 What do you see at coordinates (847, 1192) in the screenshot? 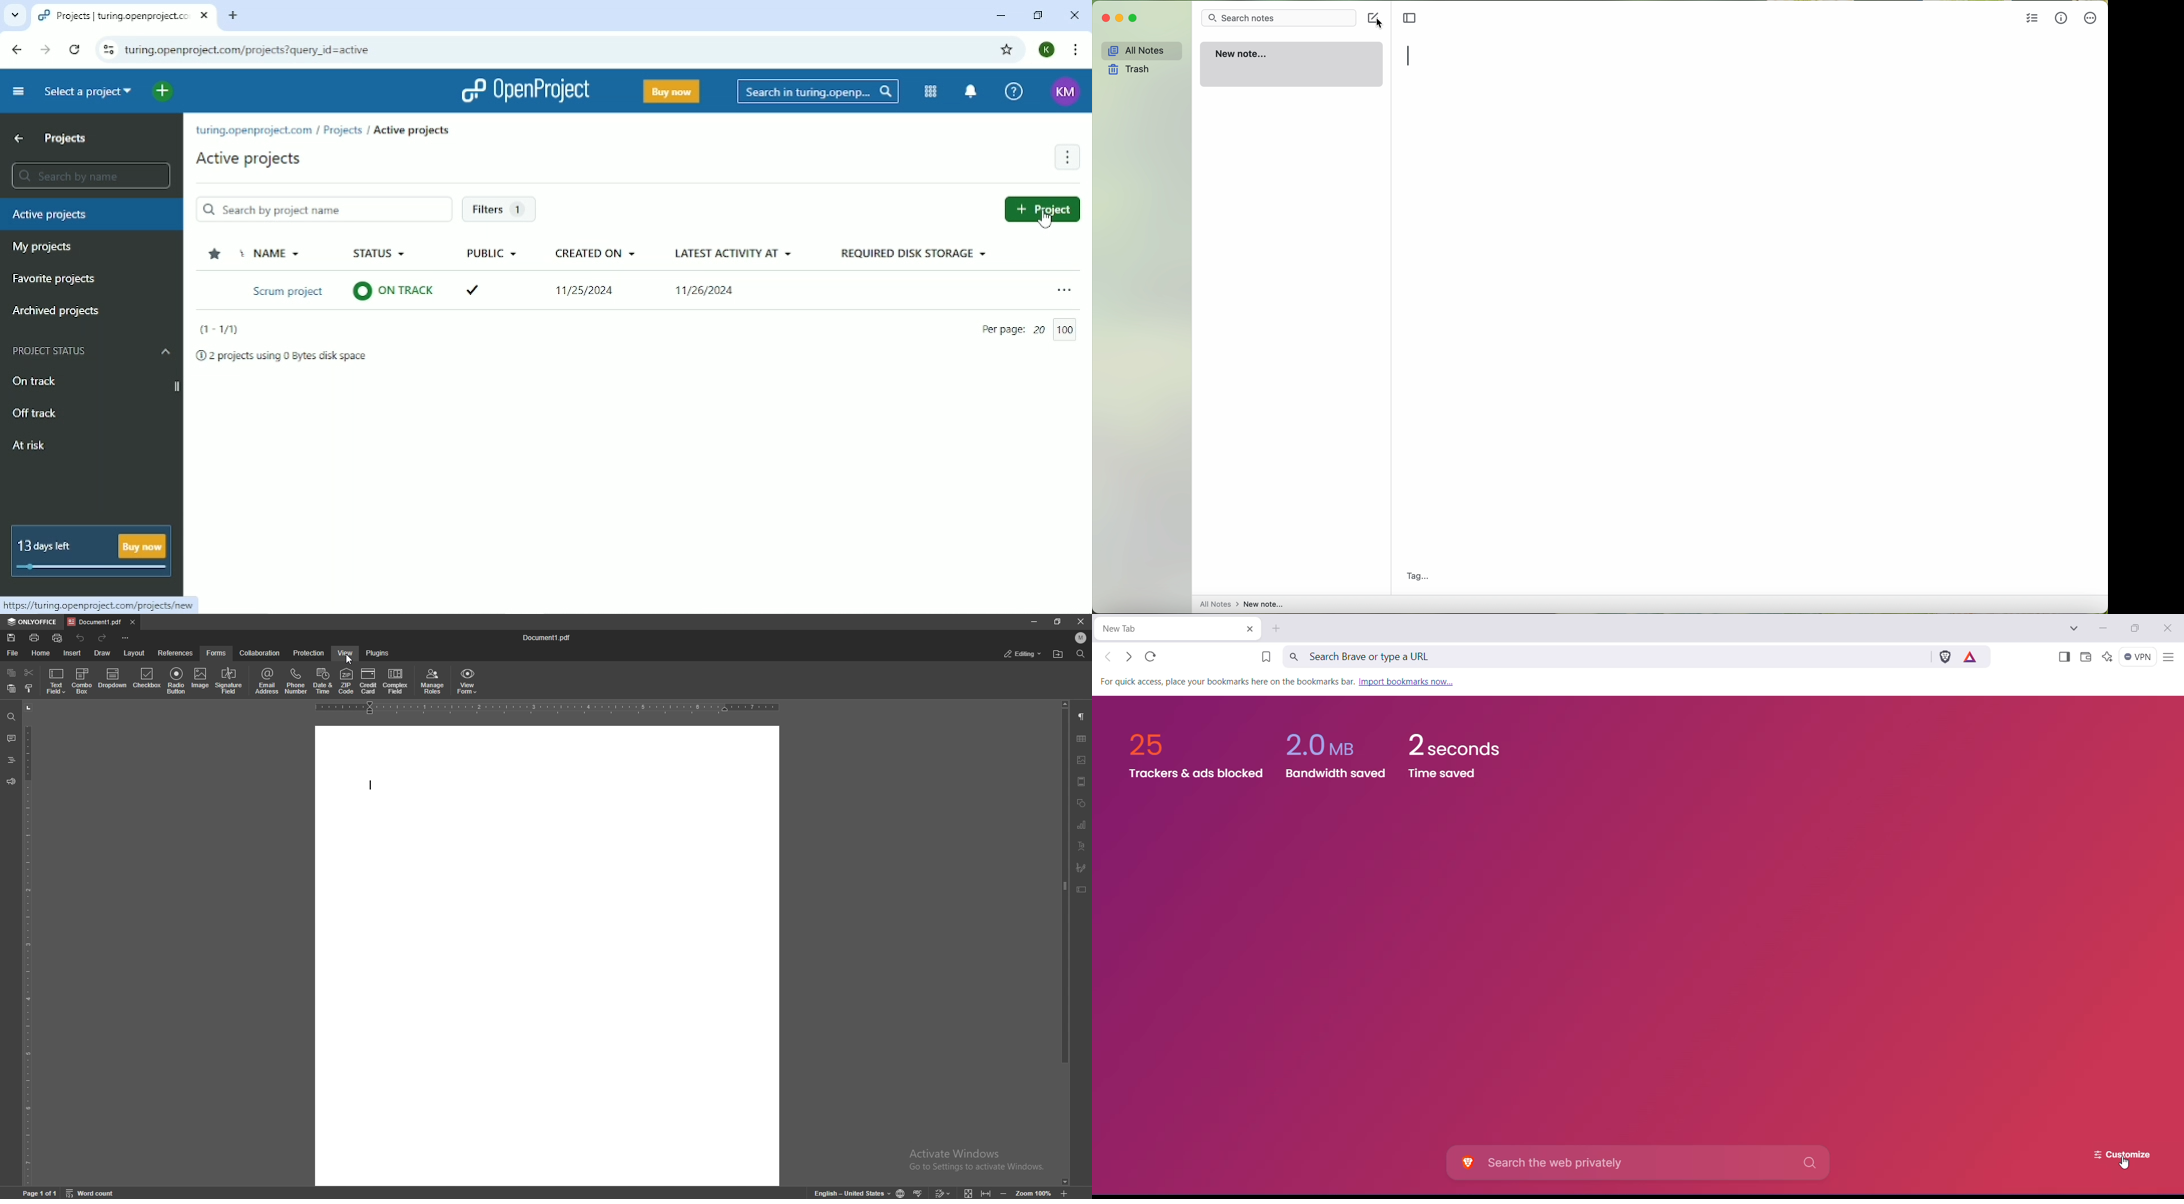
I see `change text language` at bounding box center [847, 1192].